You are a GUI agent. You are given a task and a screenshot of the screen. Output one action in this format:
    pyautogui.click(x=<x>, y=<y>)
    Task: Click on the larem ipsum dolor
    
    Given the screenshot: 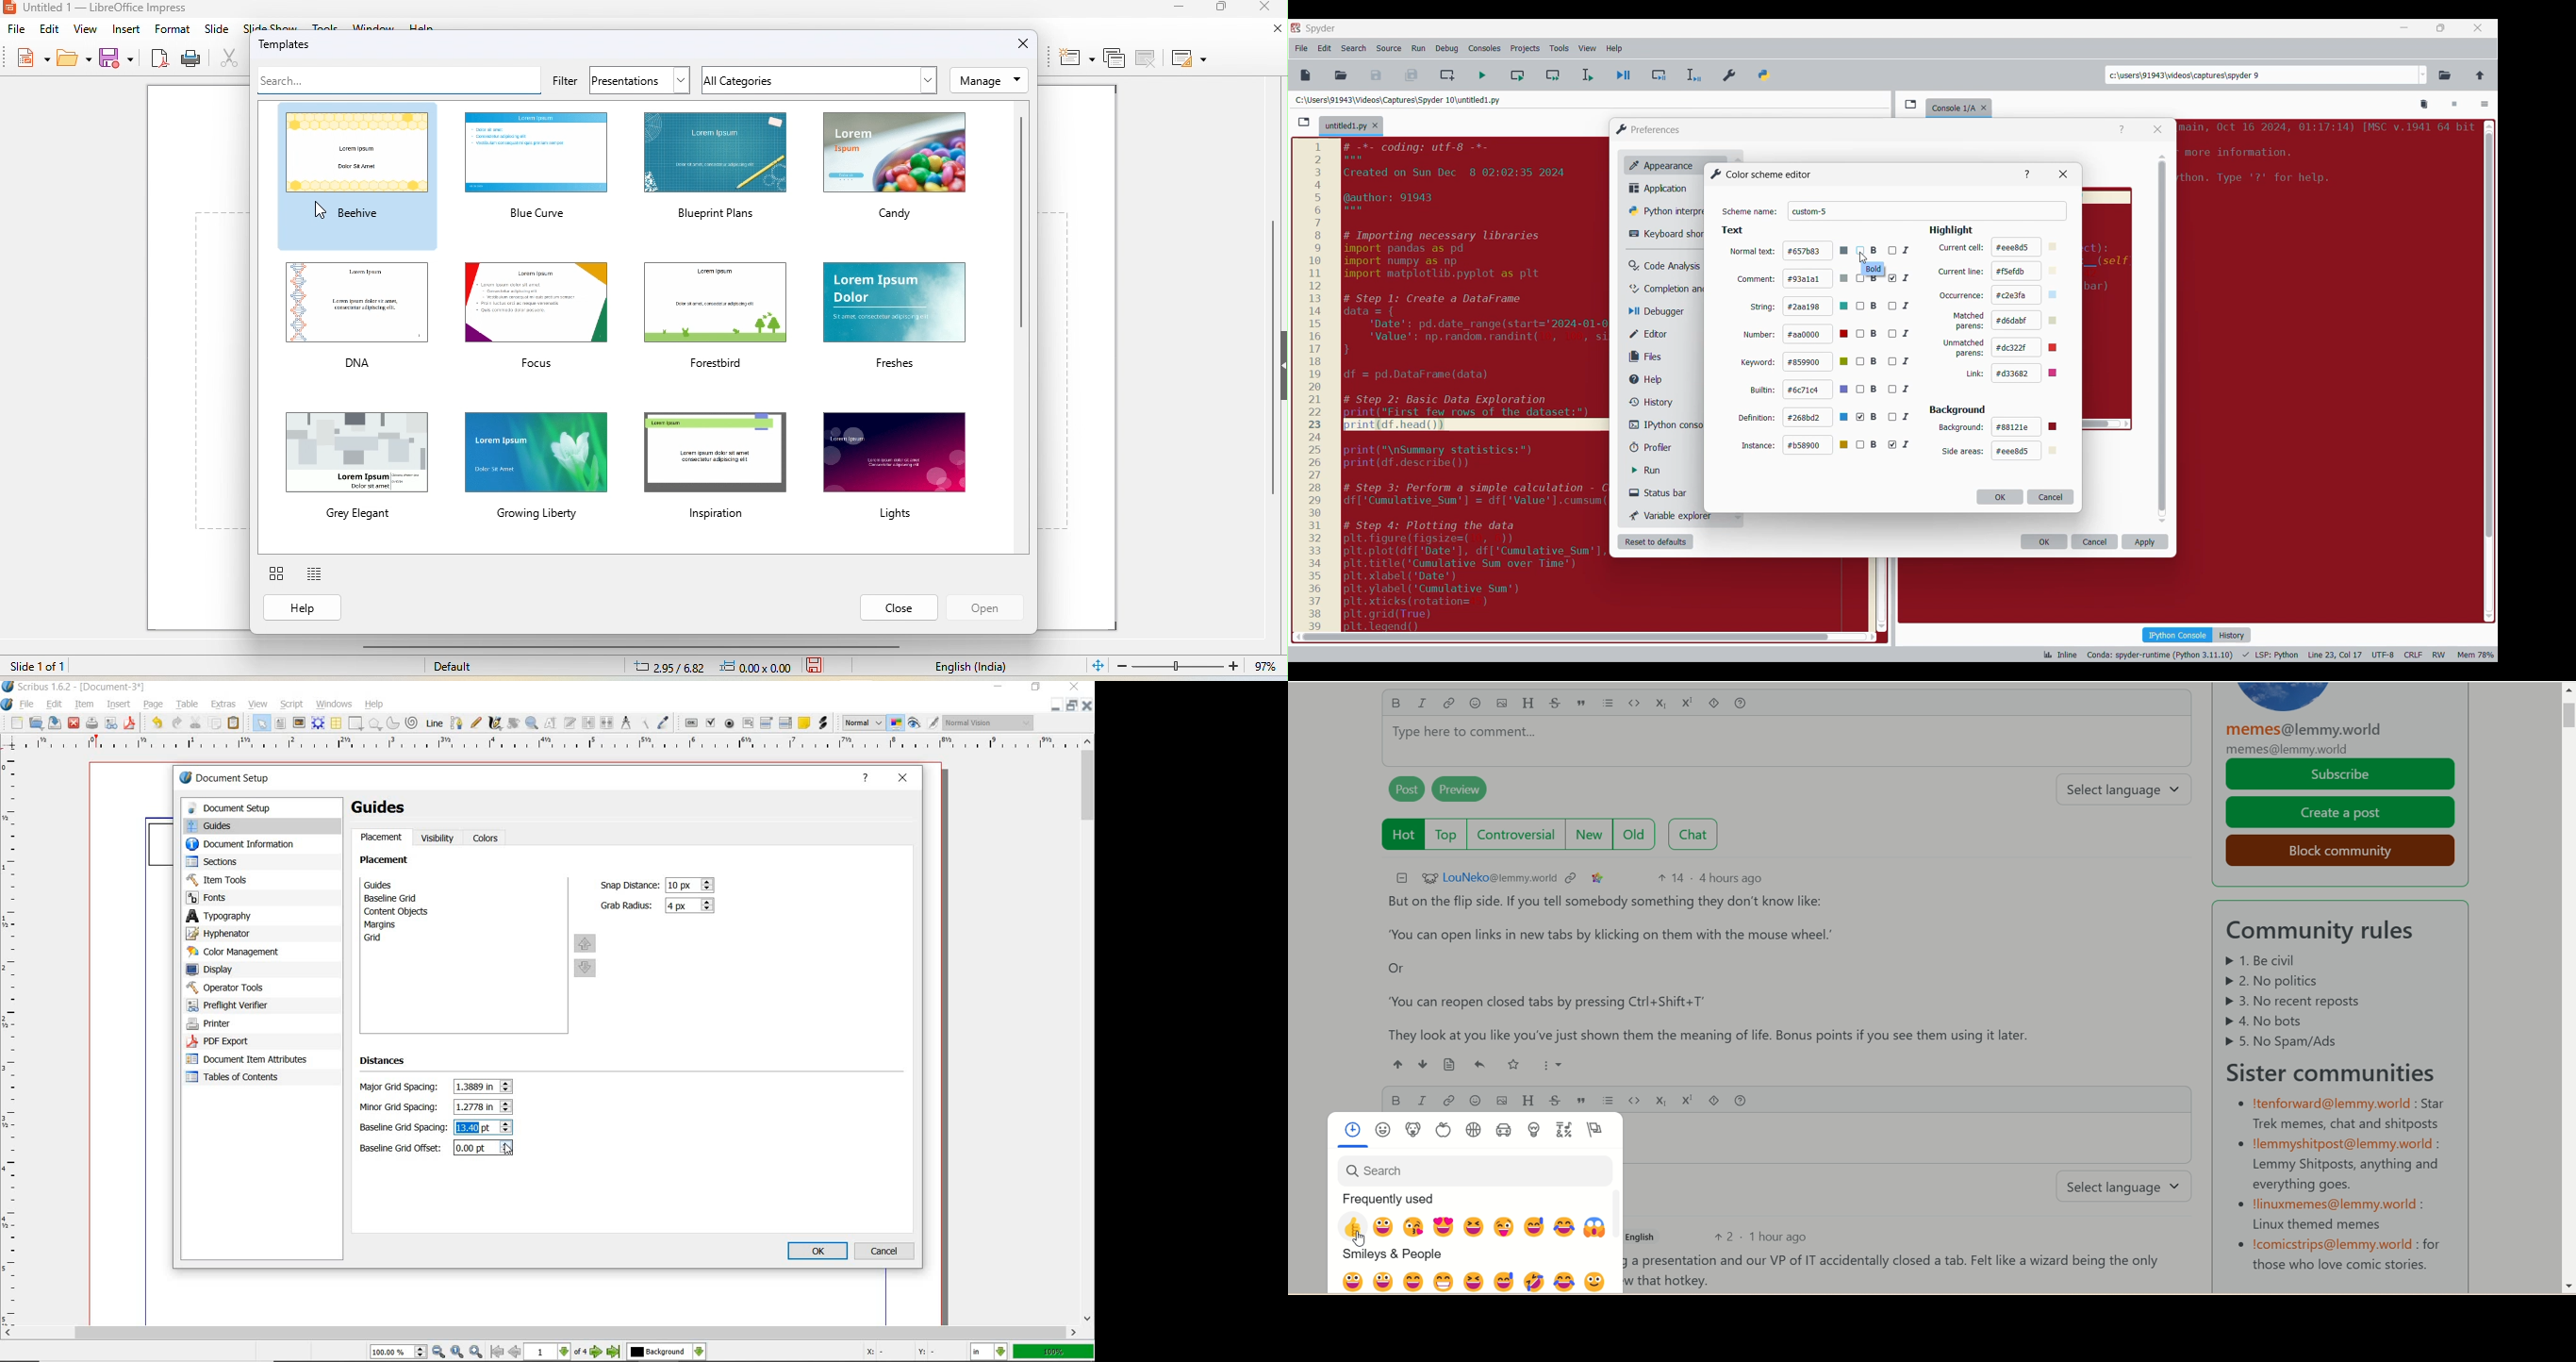 What is the action you would take?
    pyautogui.click(x=895, y=318)
    